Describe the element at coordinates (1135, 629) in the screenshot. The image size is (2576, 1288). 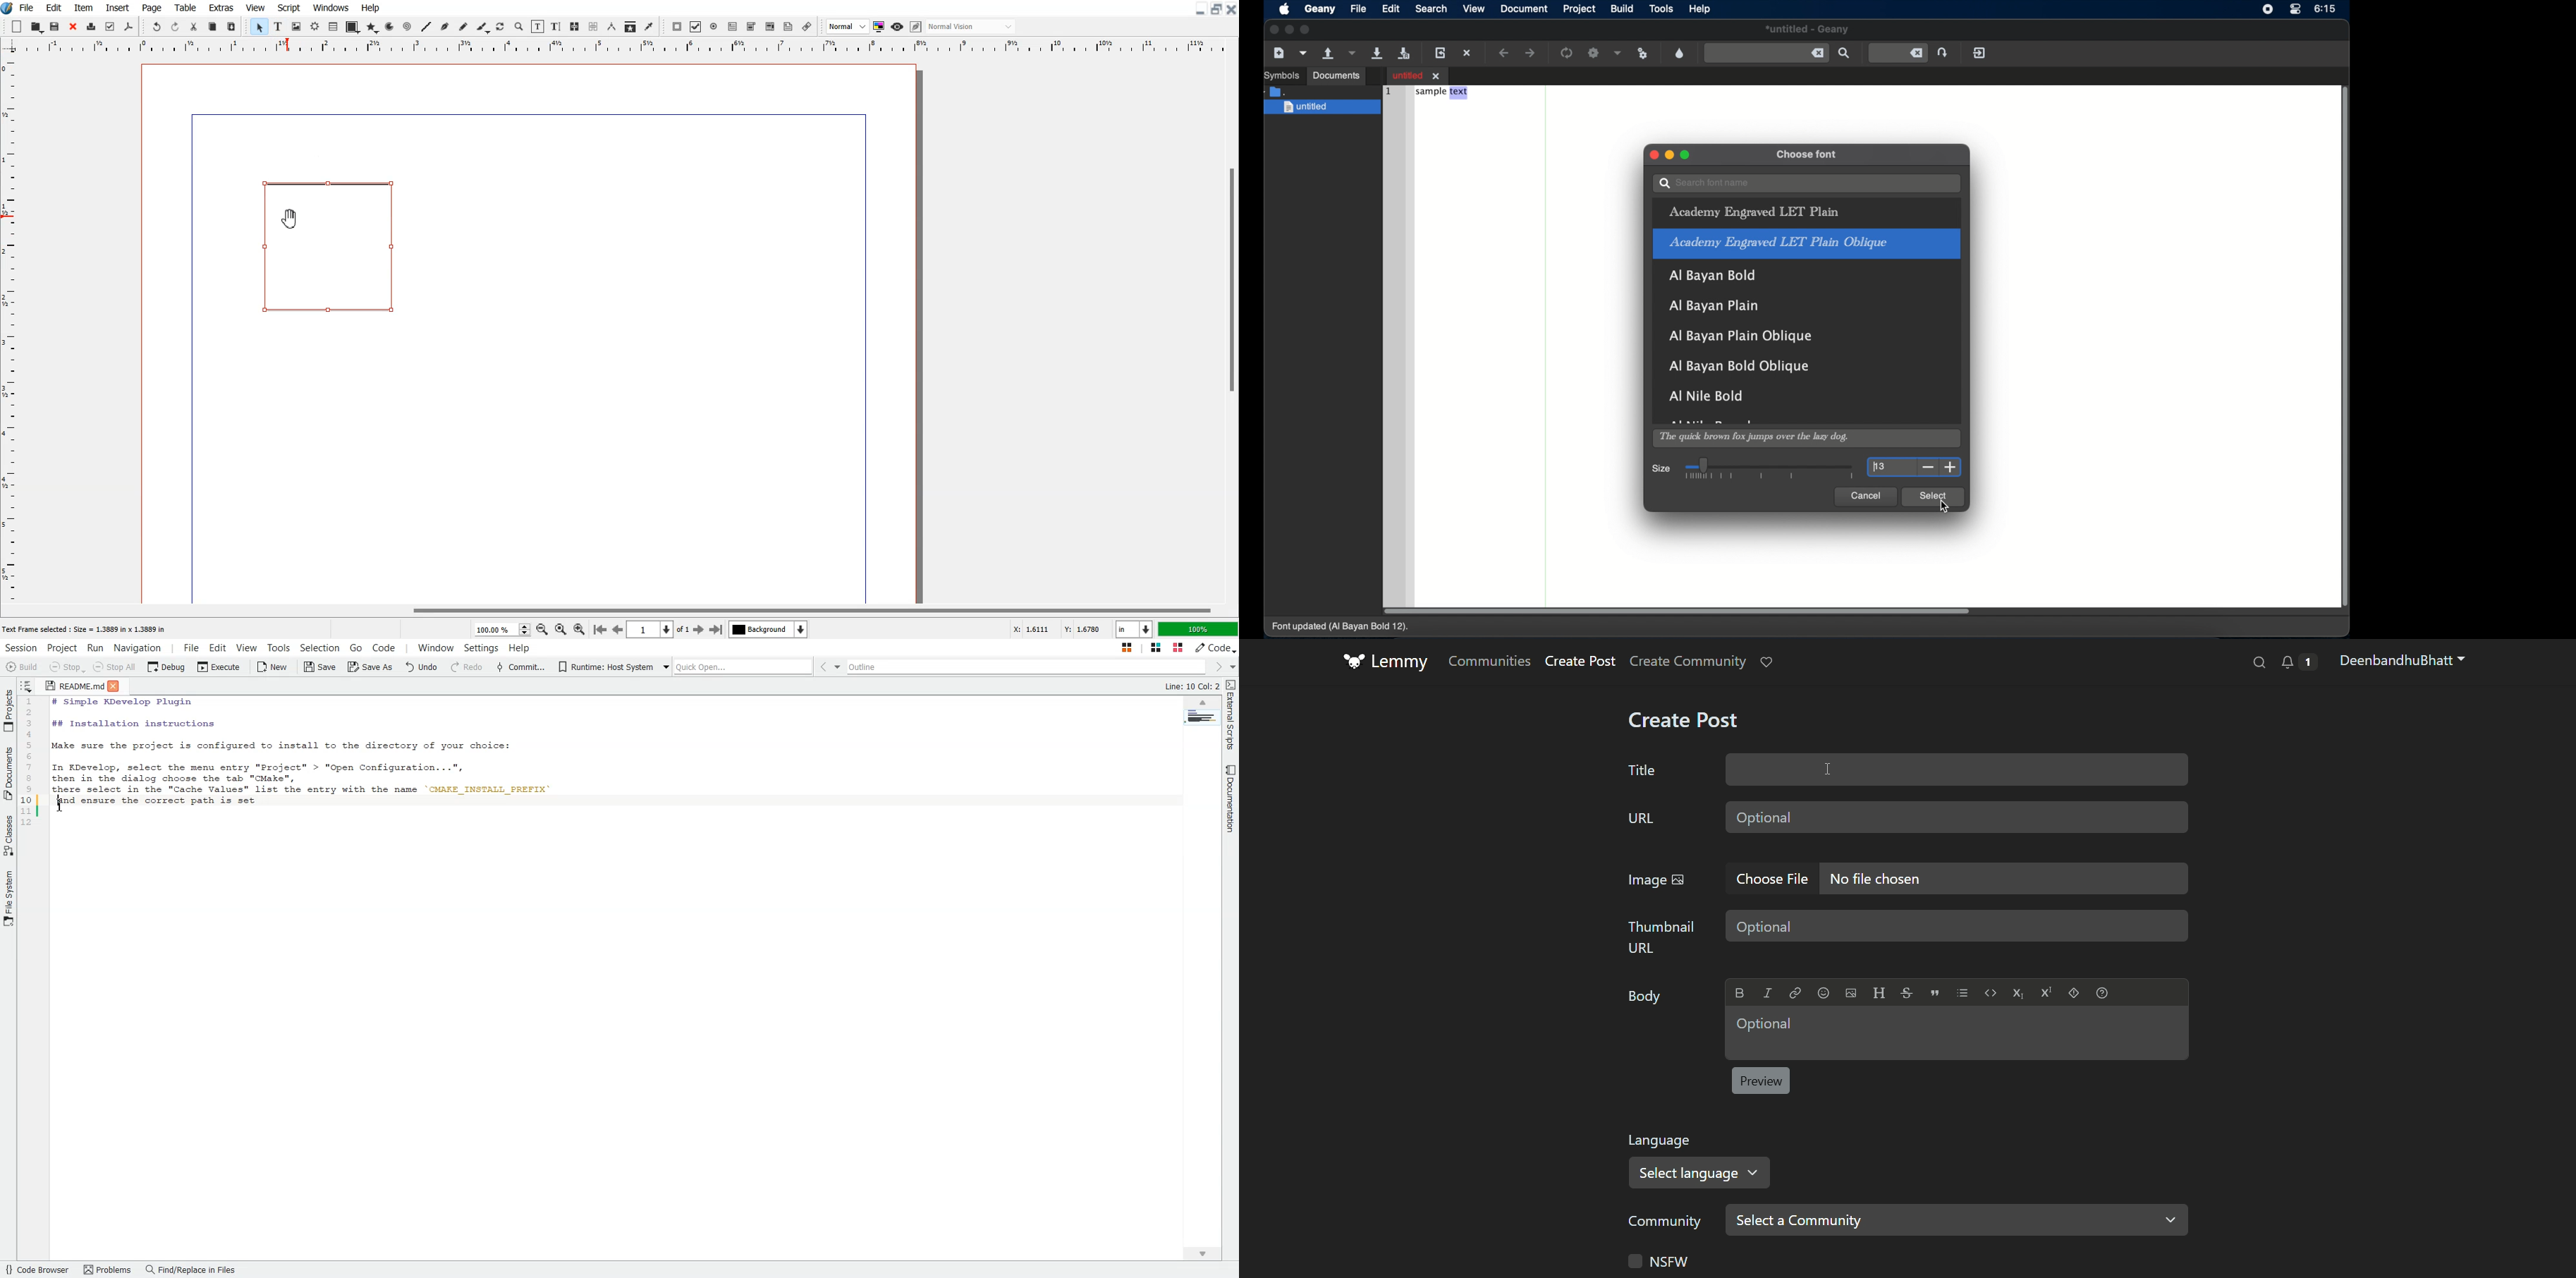
I see `Measurement in Inches` at that location.